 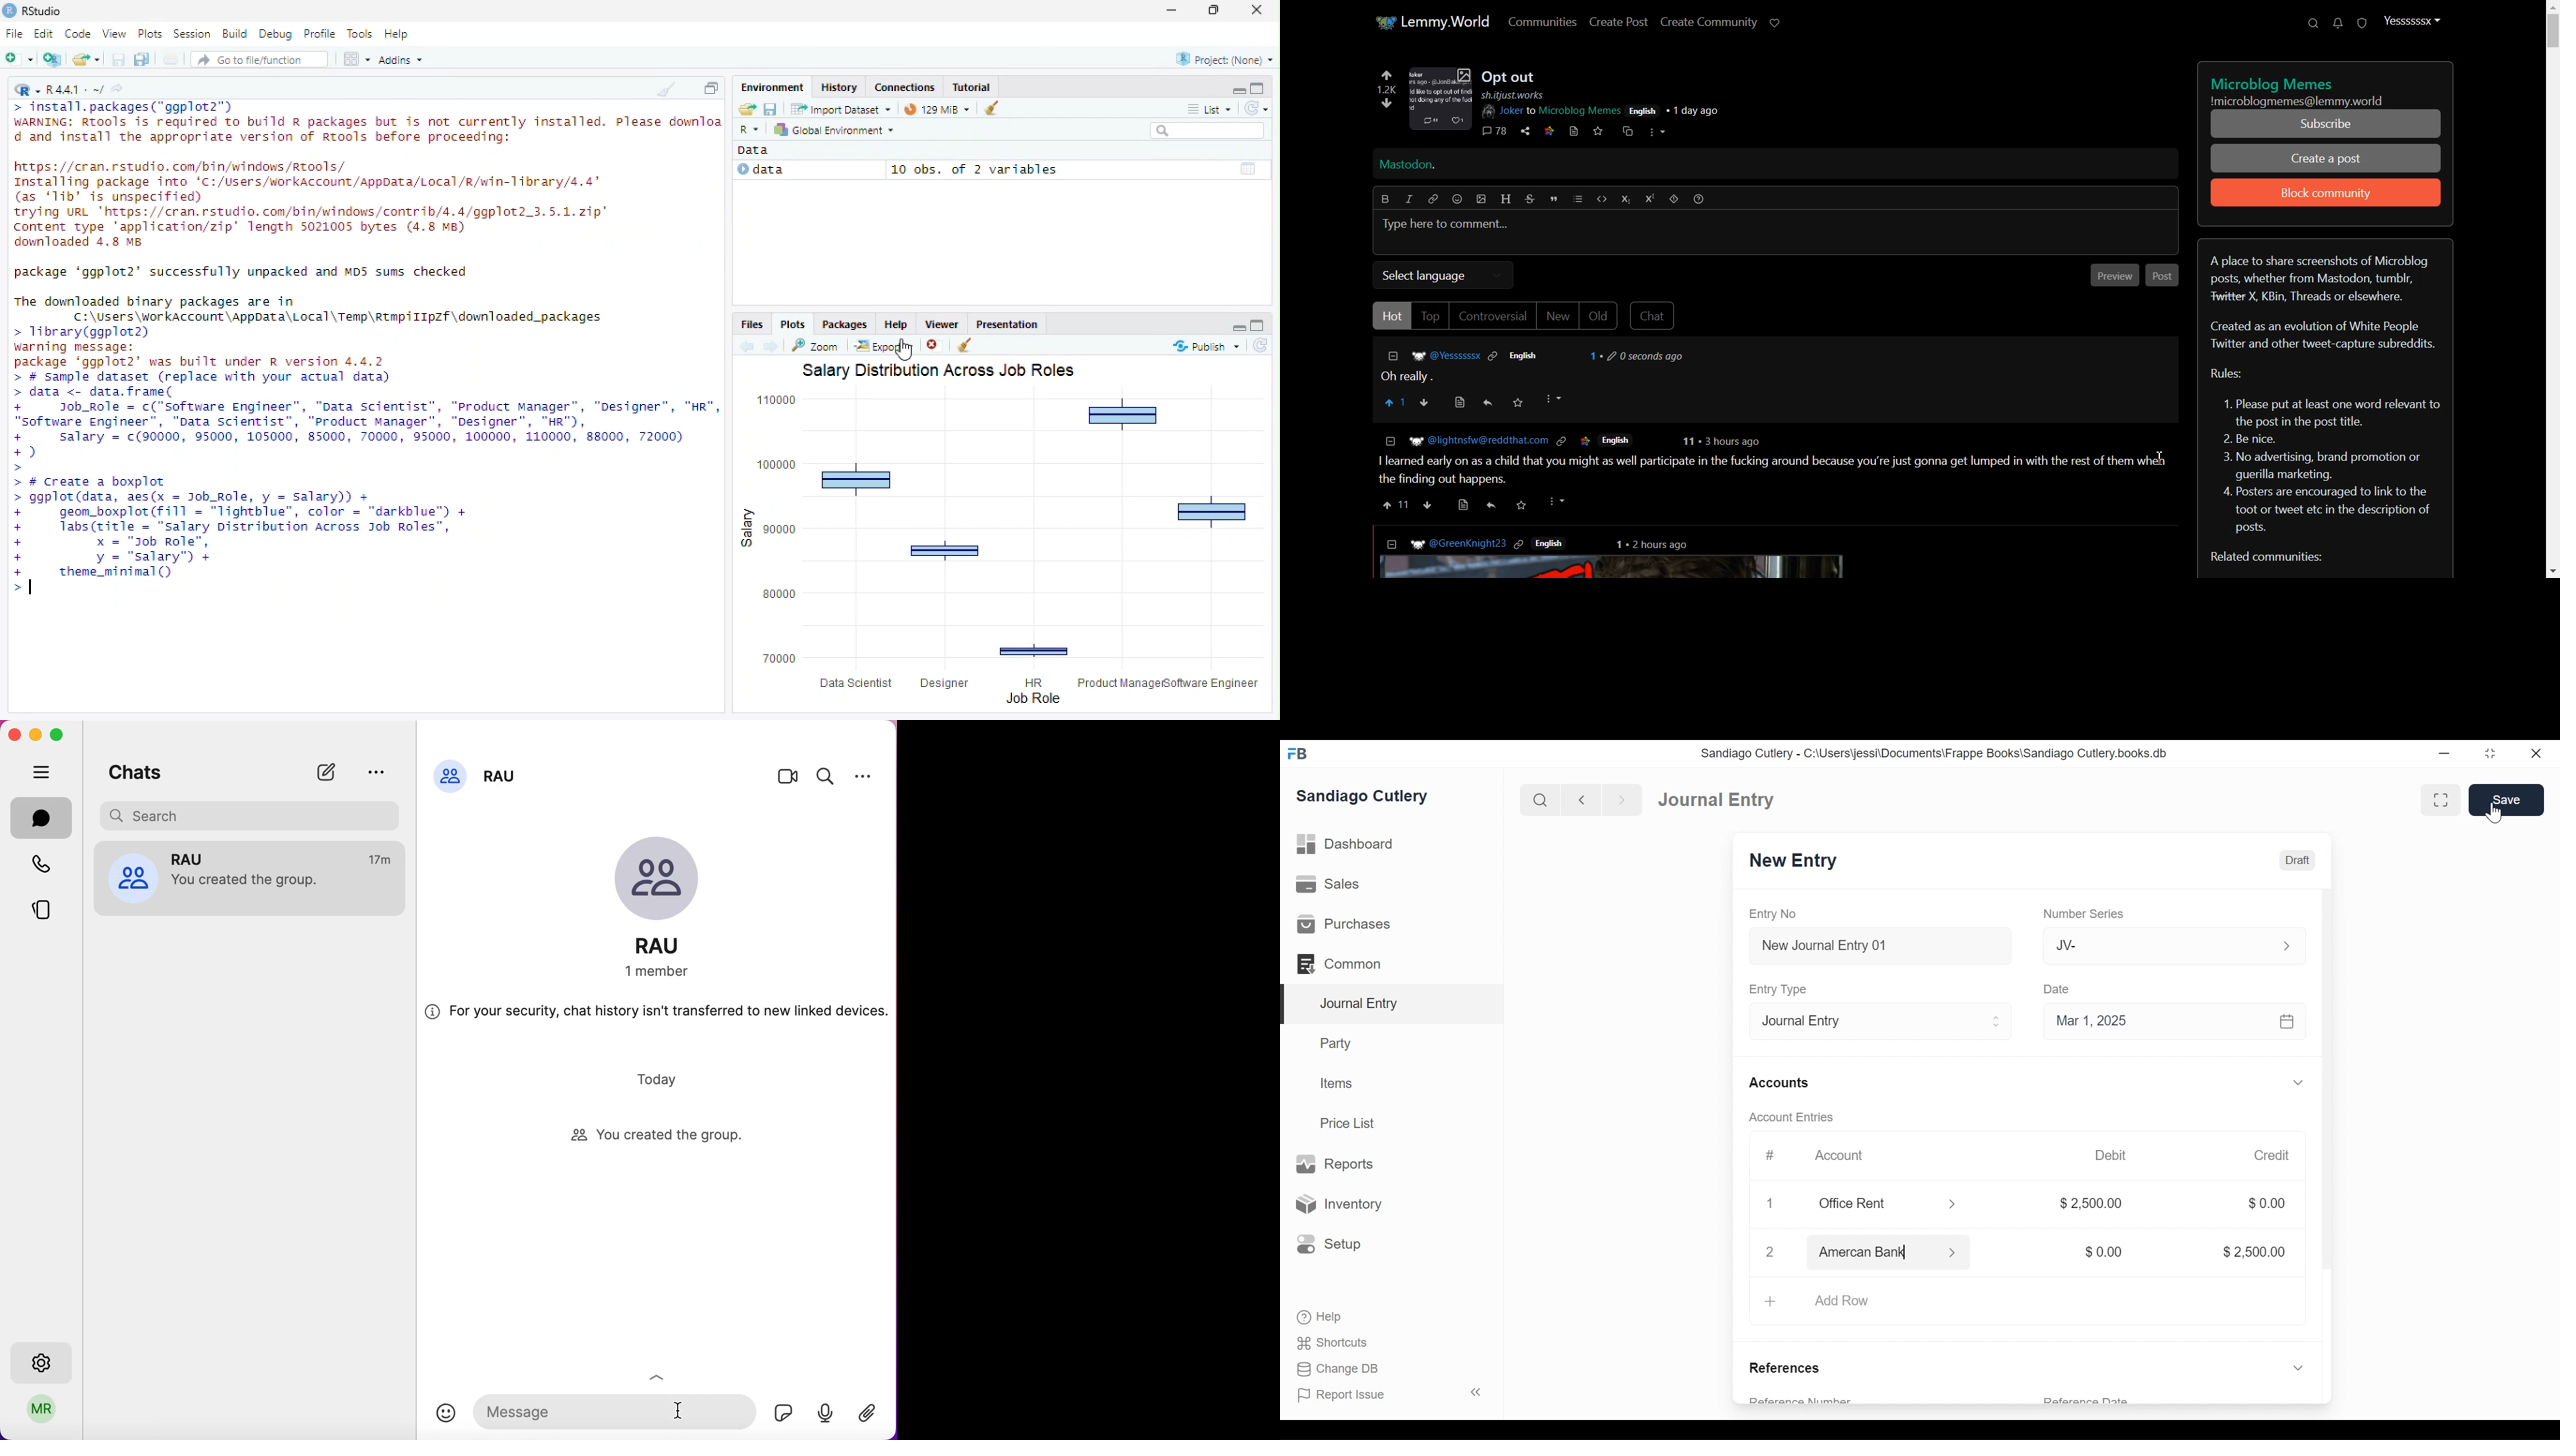 What do you see at coordinates (844, 323) in the screenshot?
I see `packages` at bounding box center [844, 323].